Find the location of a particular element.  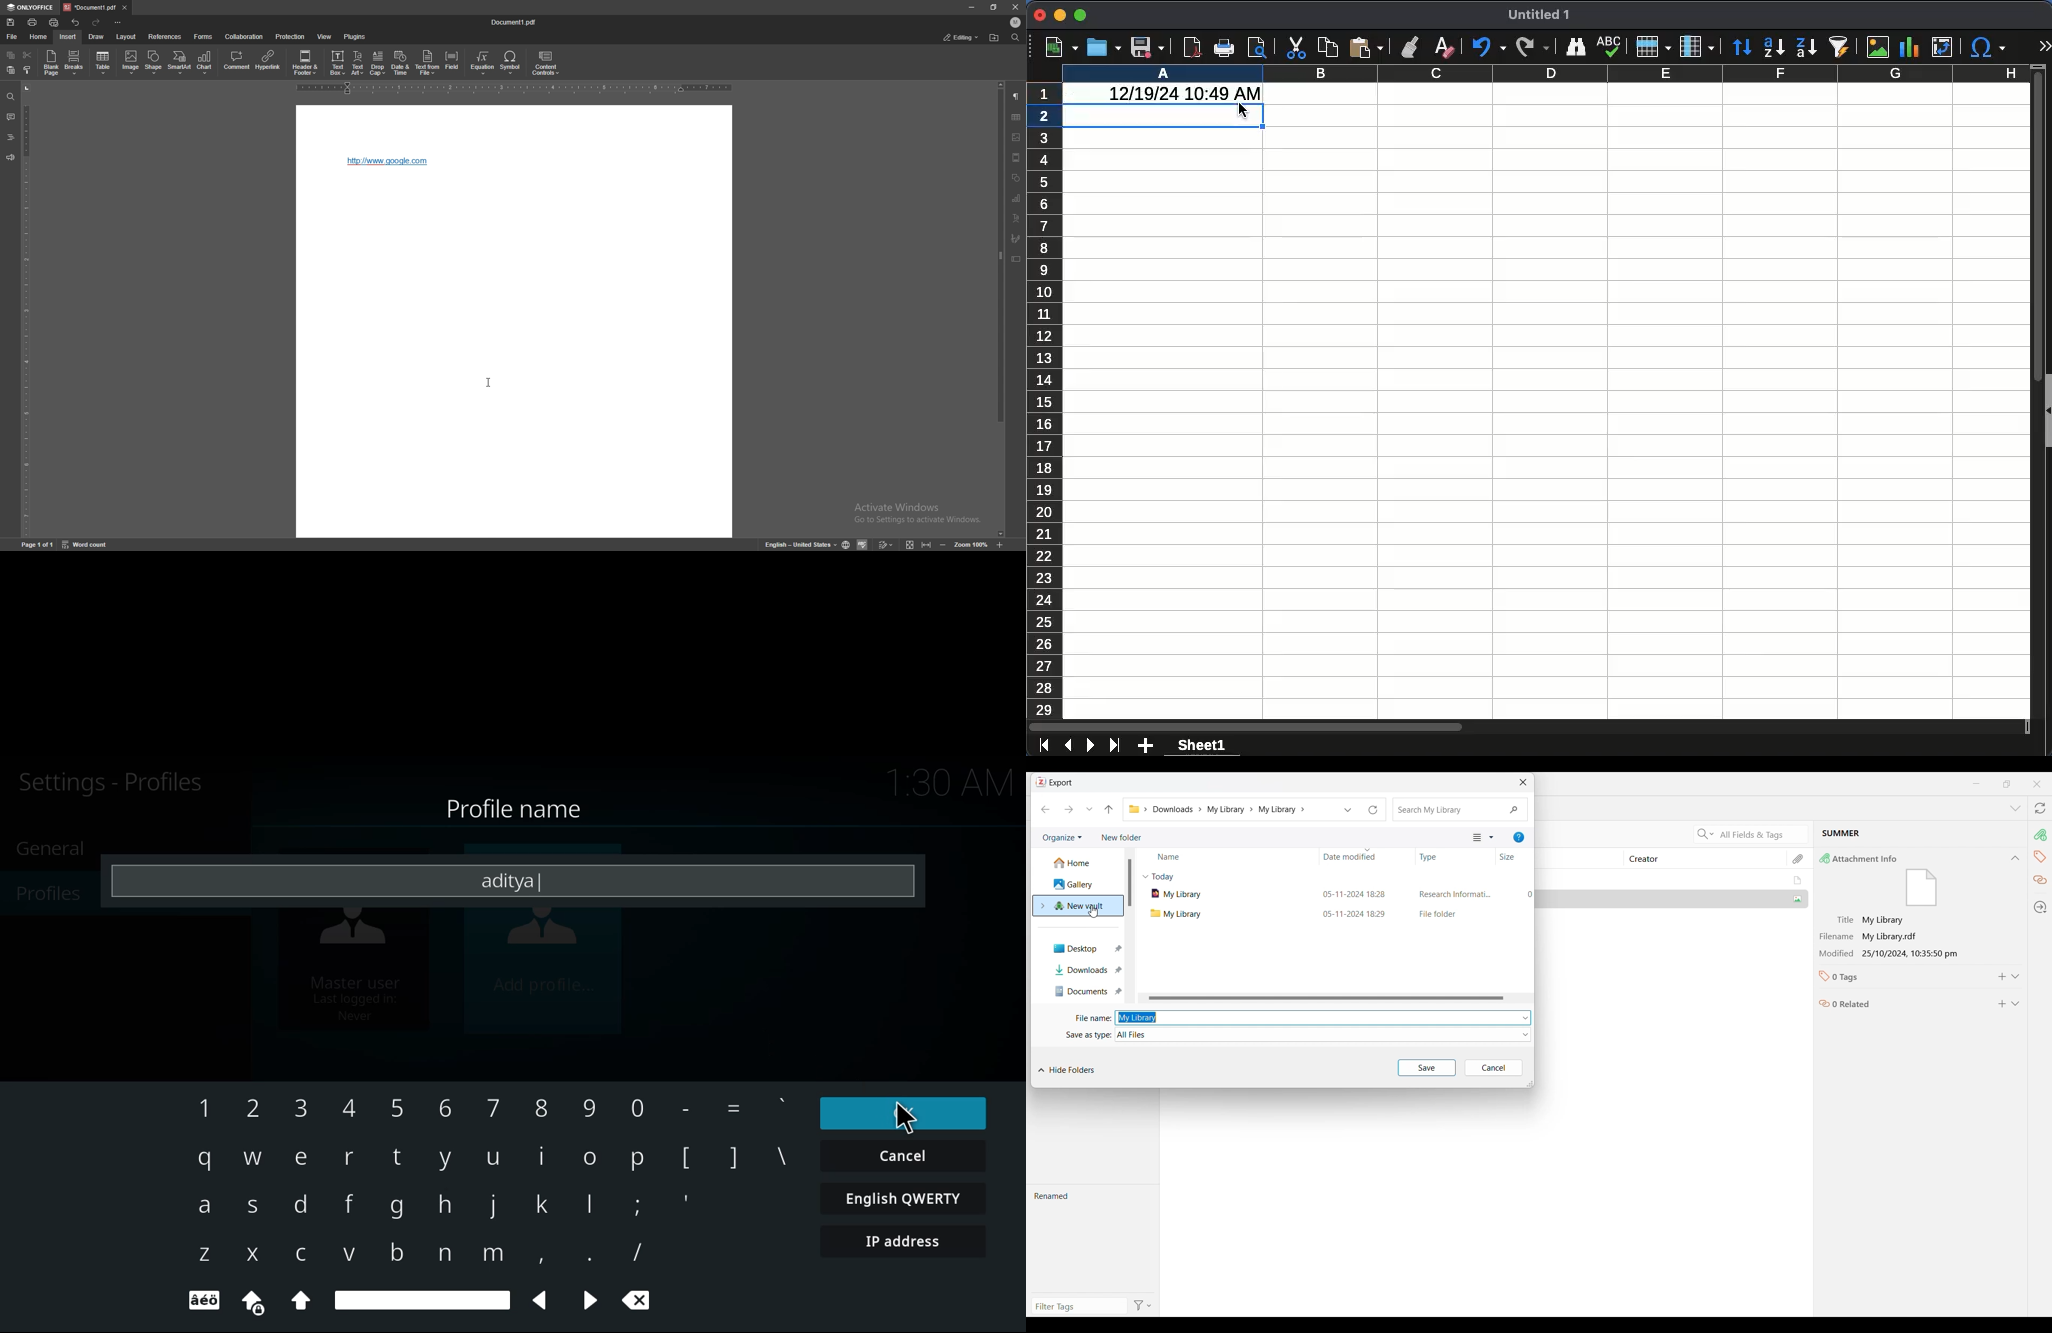

e is located at coordinates (303, 1160).